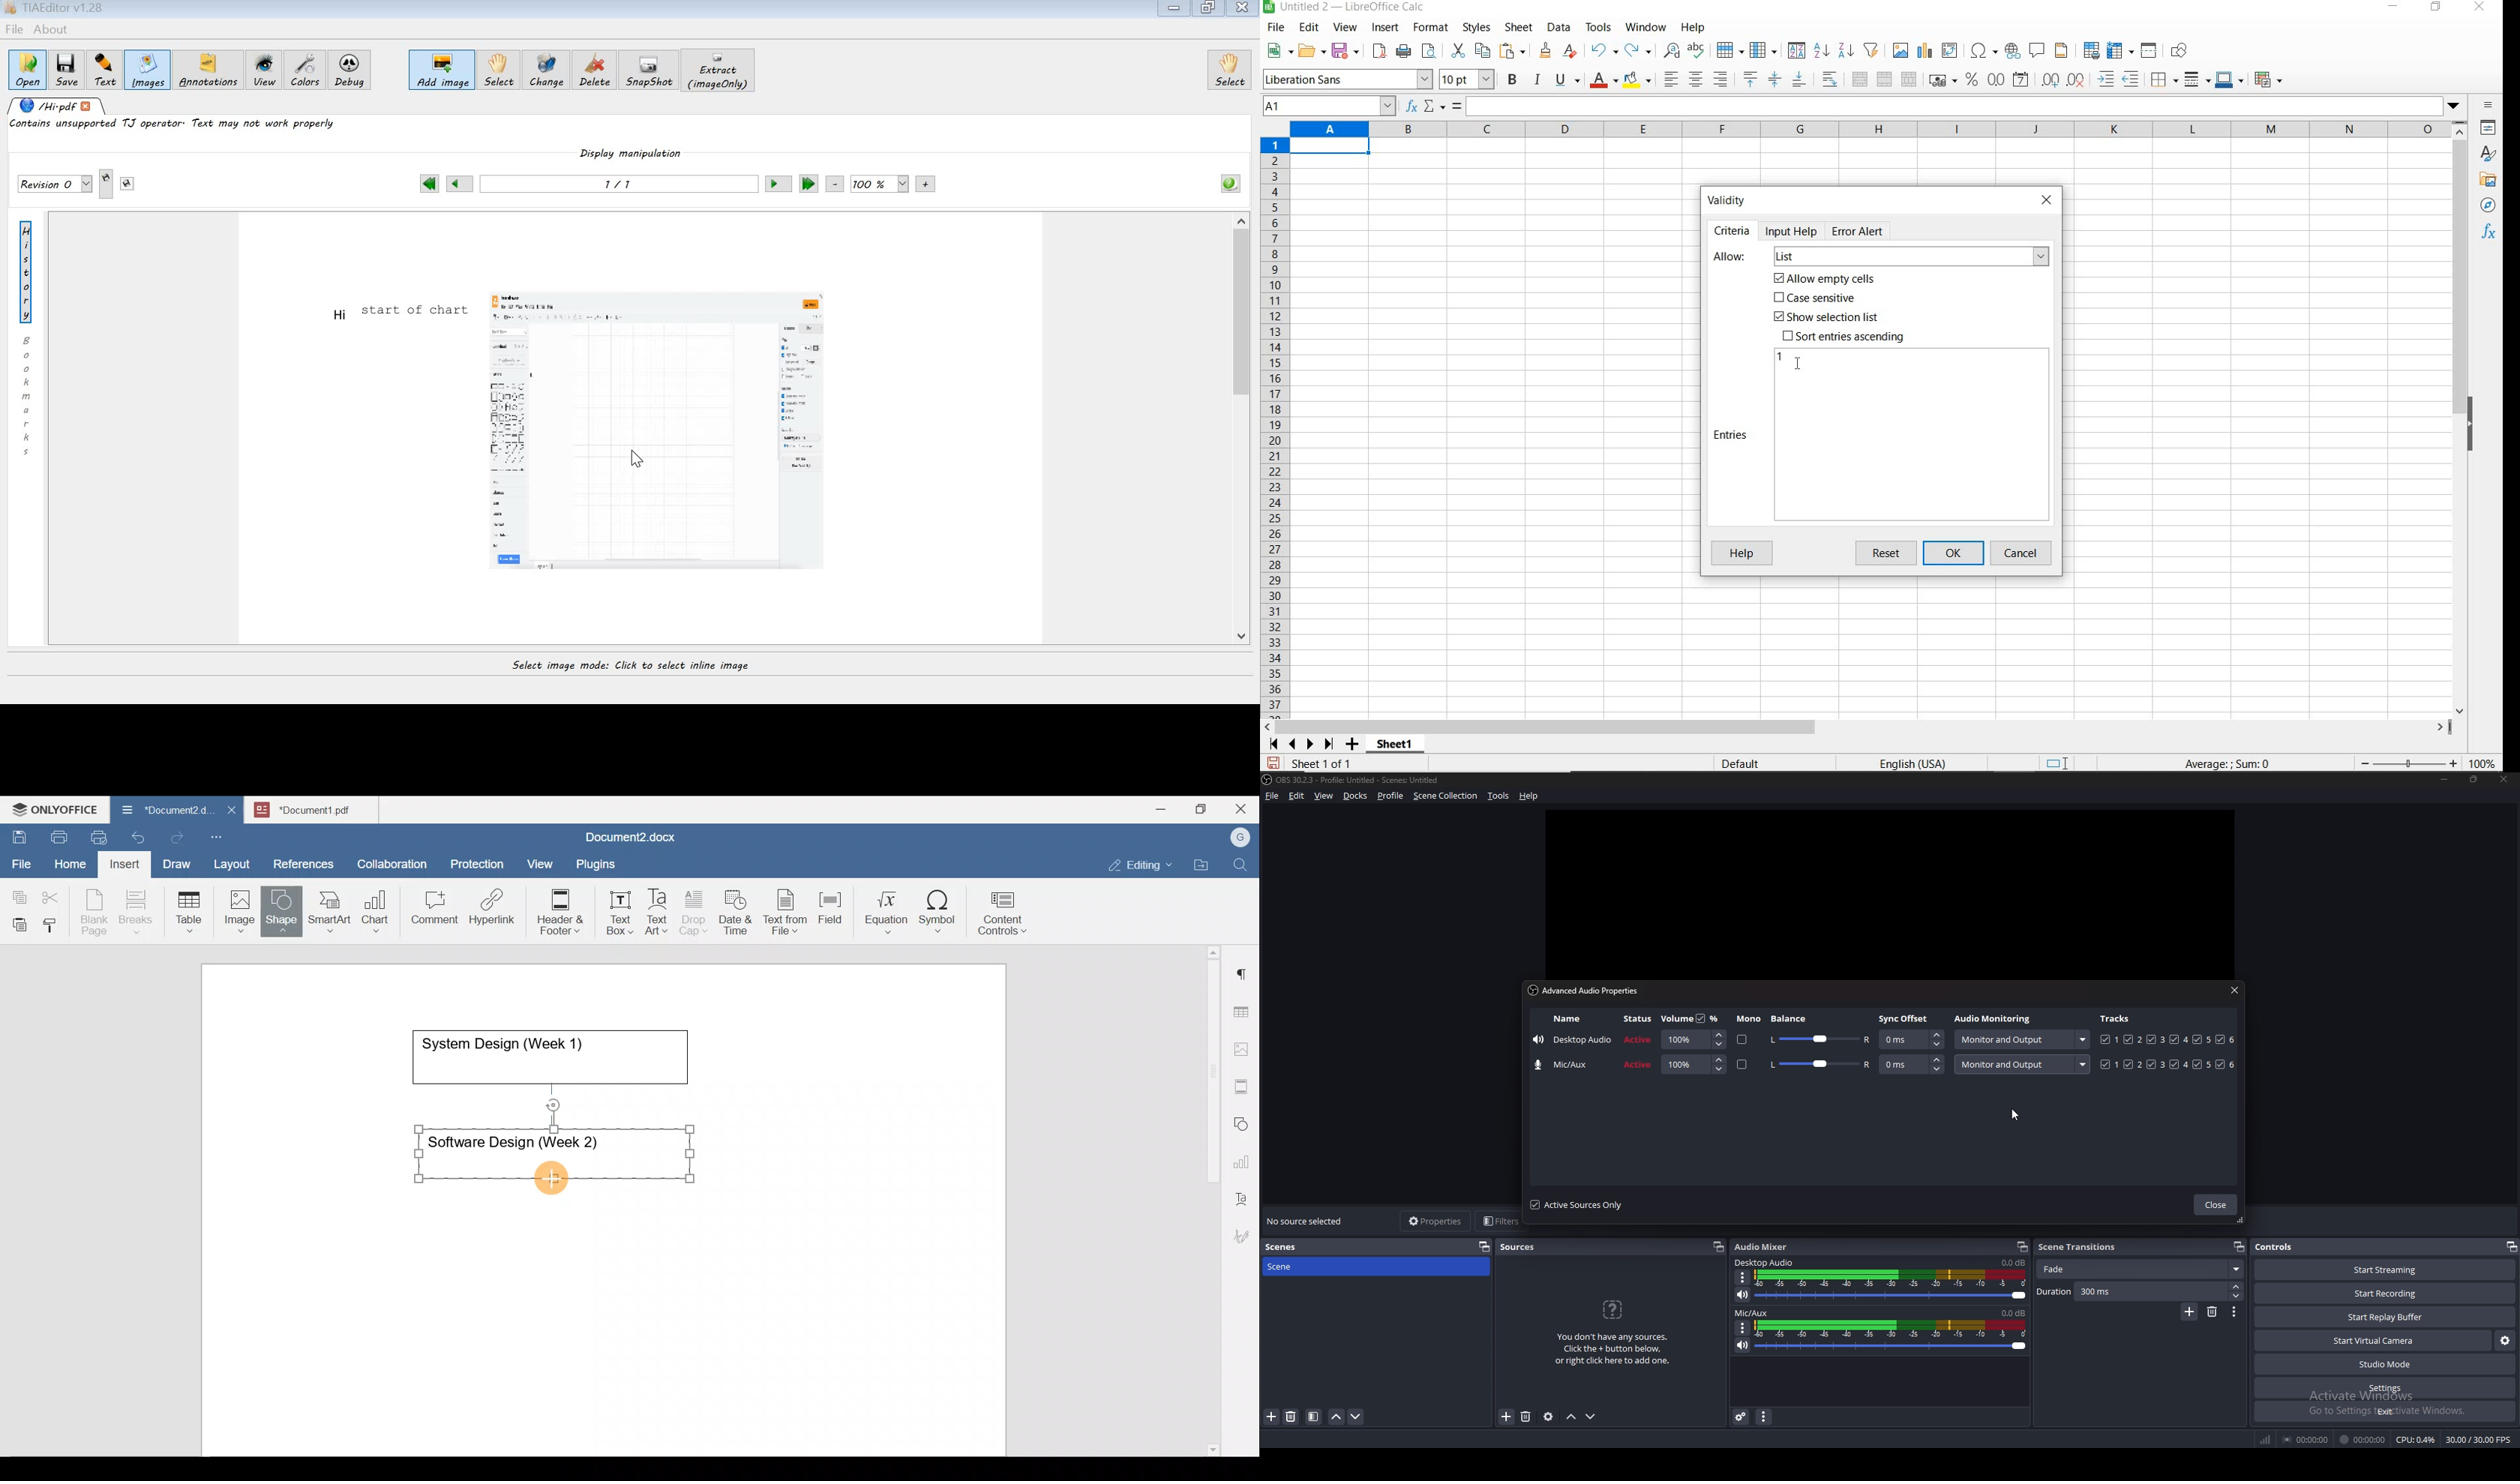 This screenshot has height=1484, width=2520. What do you see at coordinates (2013, 50) in the screenshot?
I see `insert hyperlink` at bounding box center [2013, 50].